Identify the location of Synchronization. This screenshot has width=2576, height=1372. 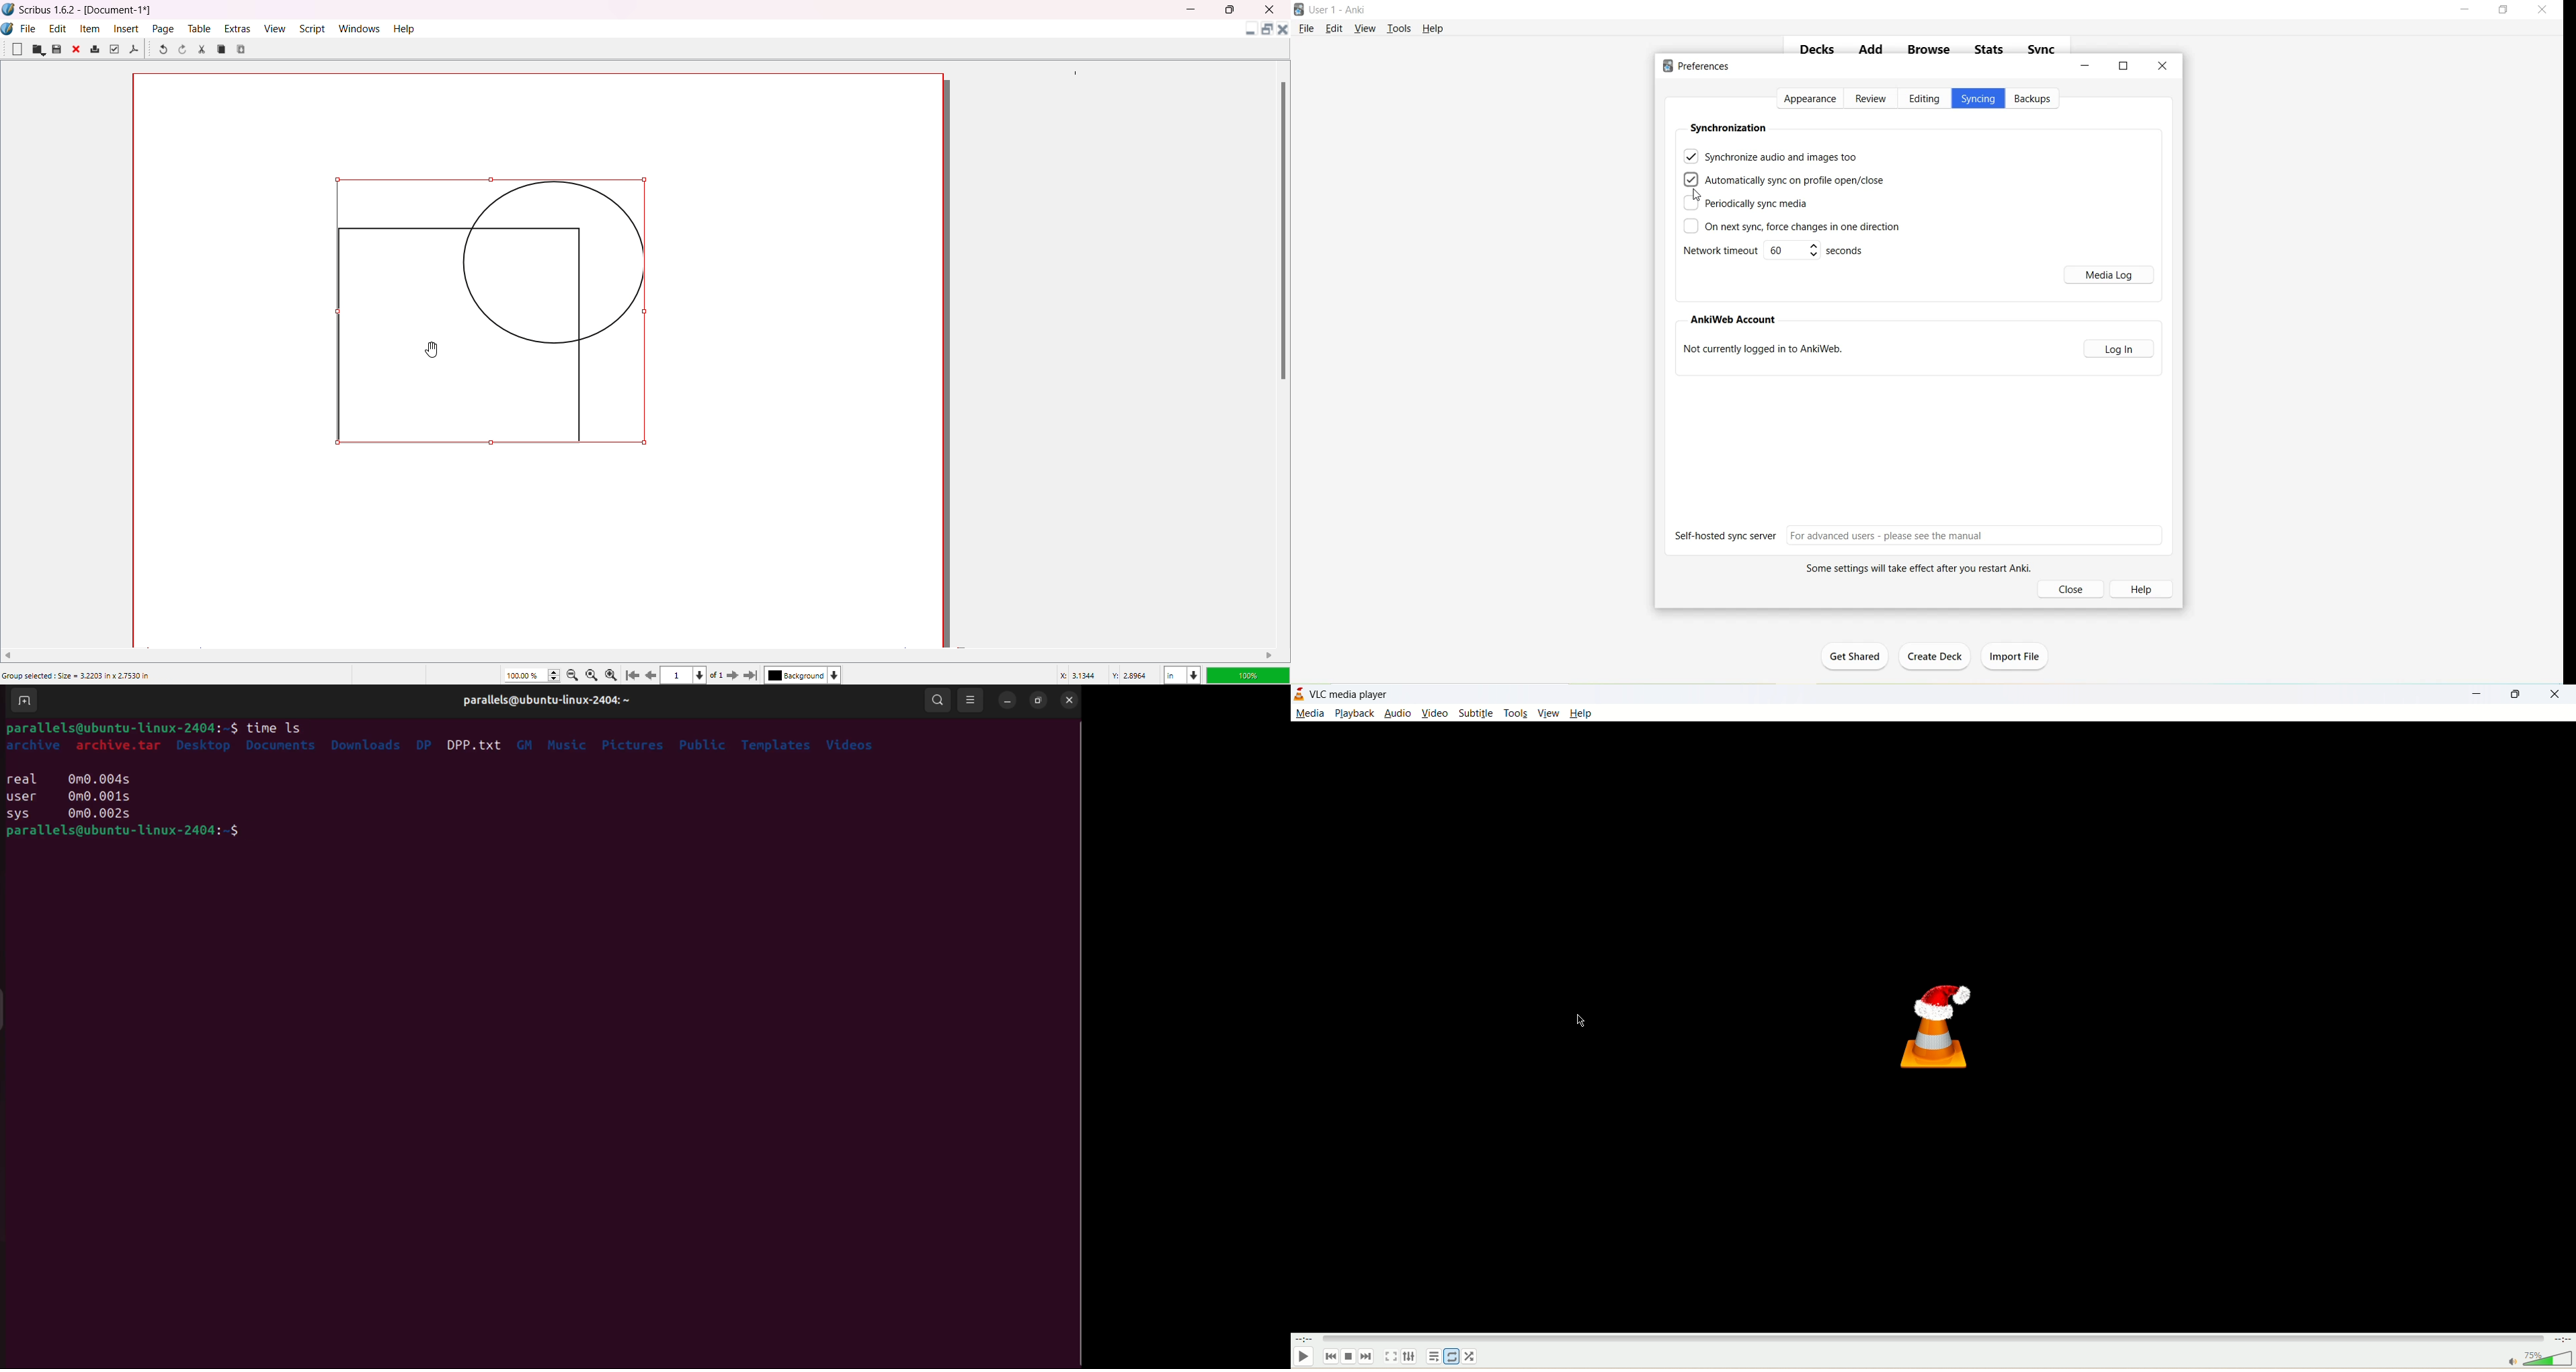
(1728, 127).